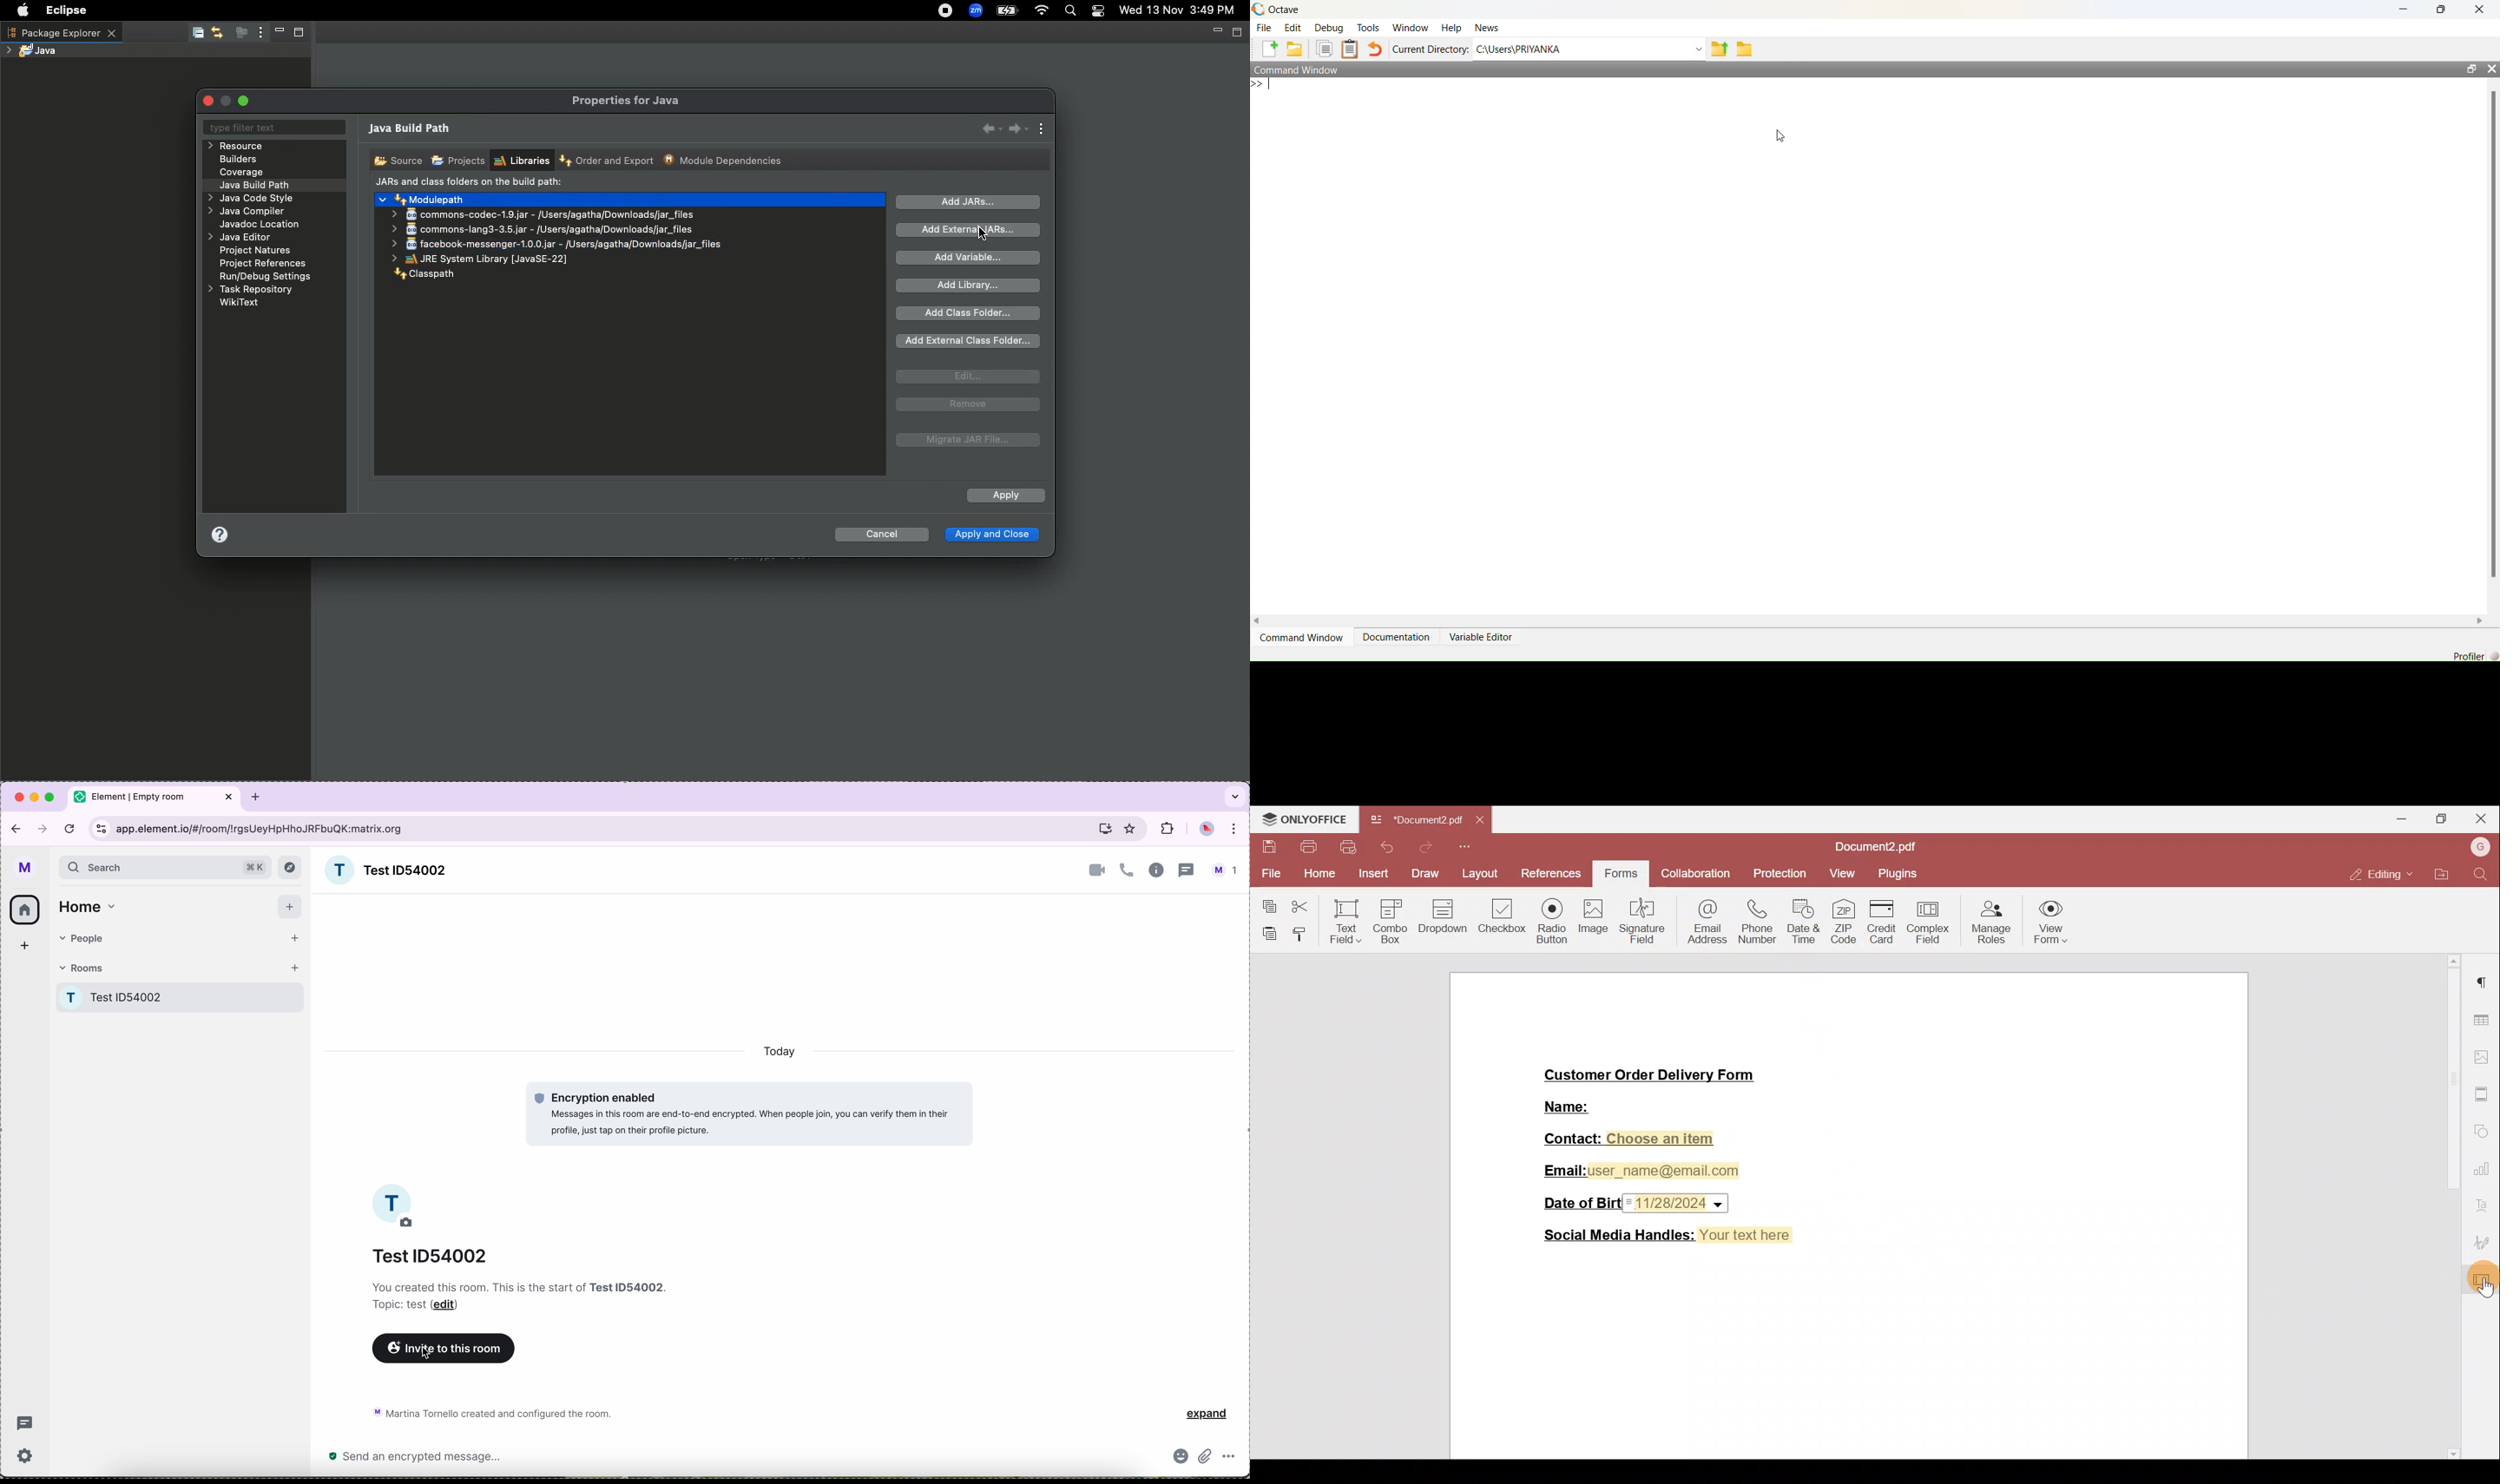 The height and width of the screenshot is (1484, 2520). What do you see at coordinates (156, 797) in the screenshot?
I see `tab` at bounding box center [156, 797].